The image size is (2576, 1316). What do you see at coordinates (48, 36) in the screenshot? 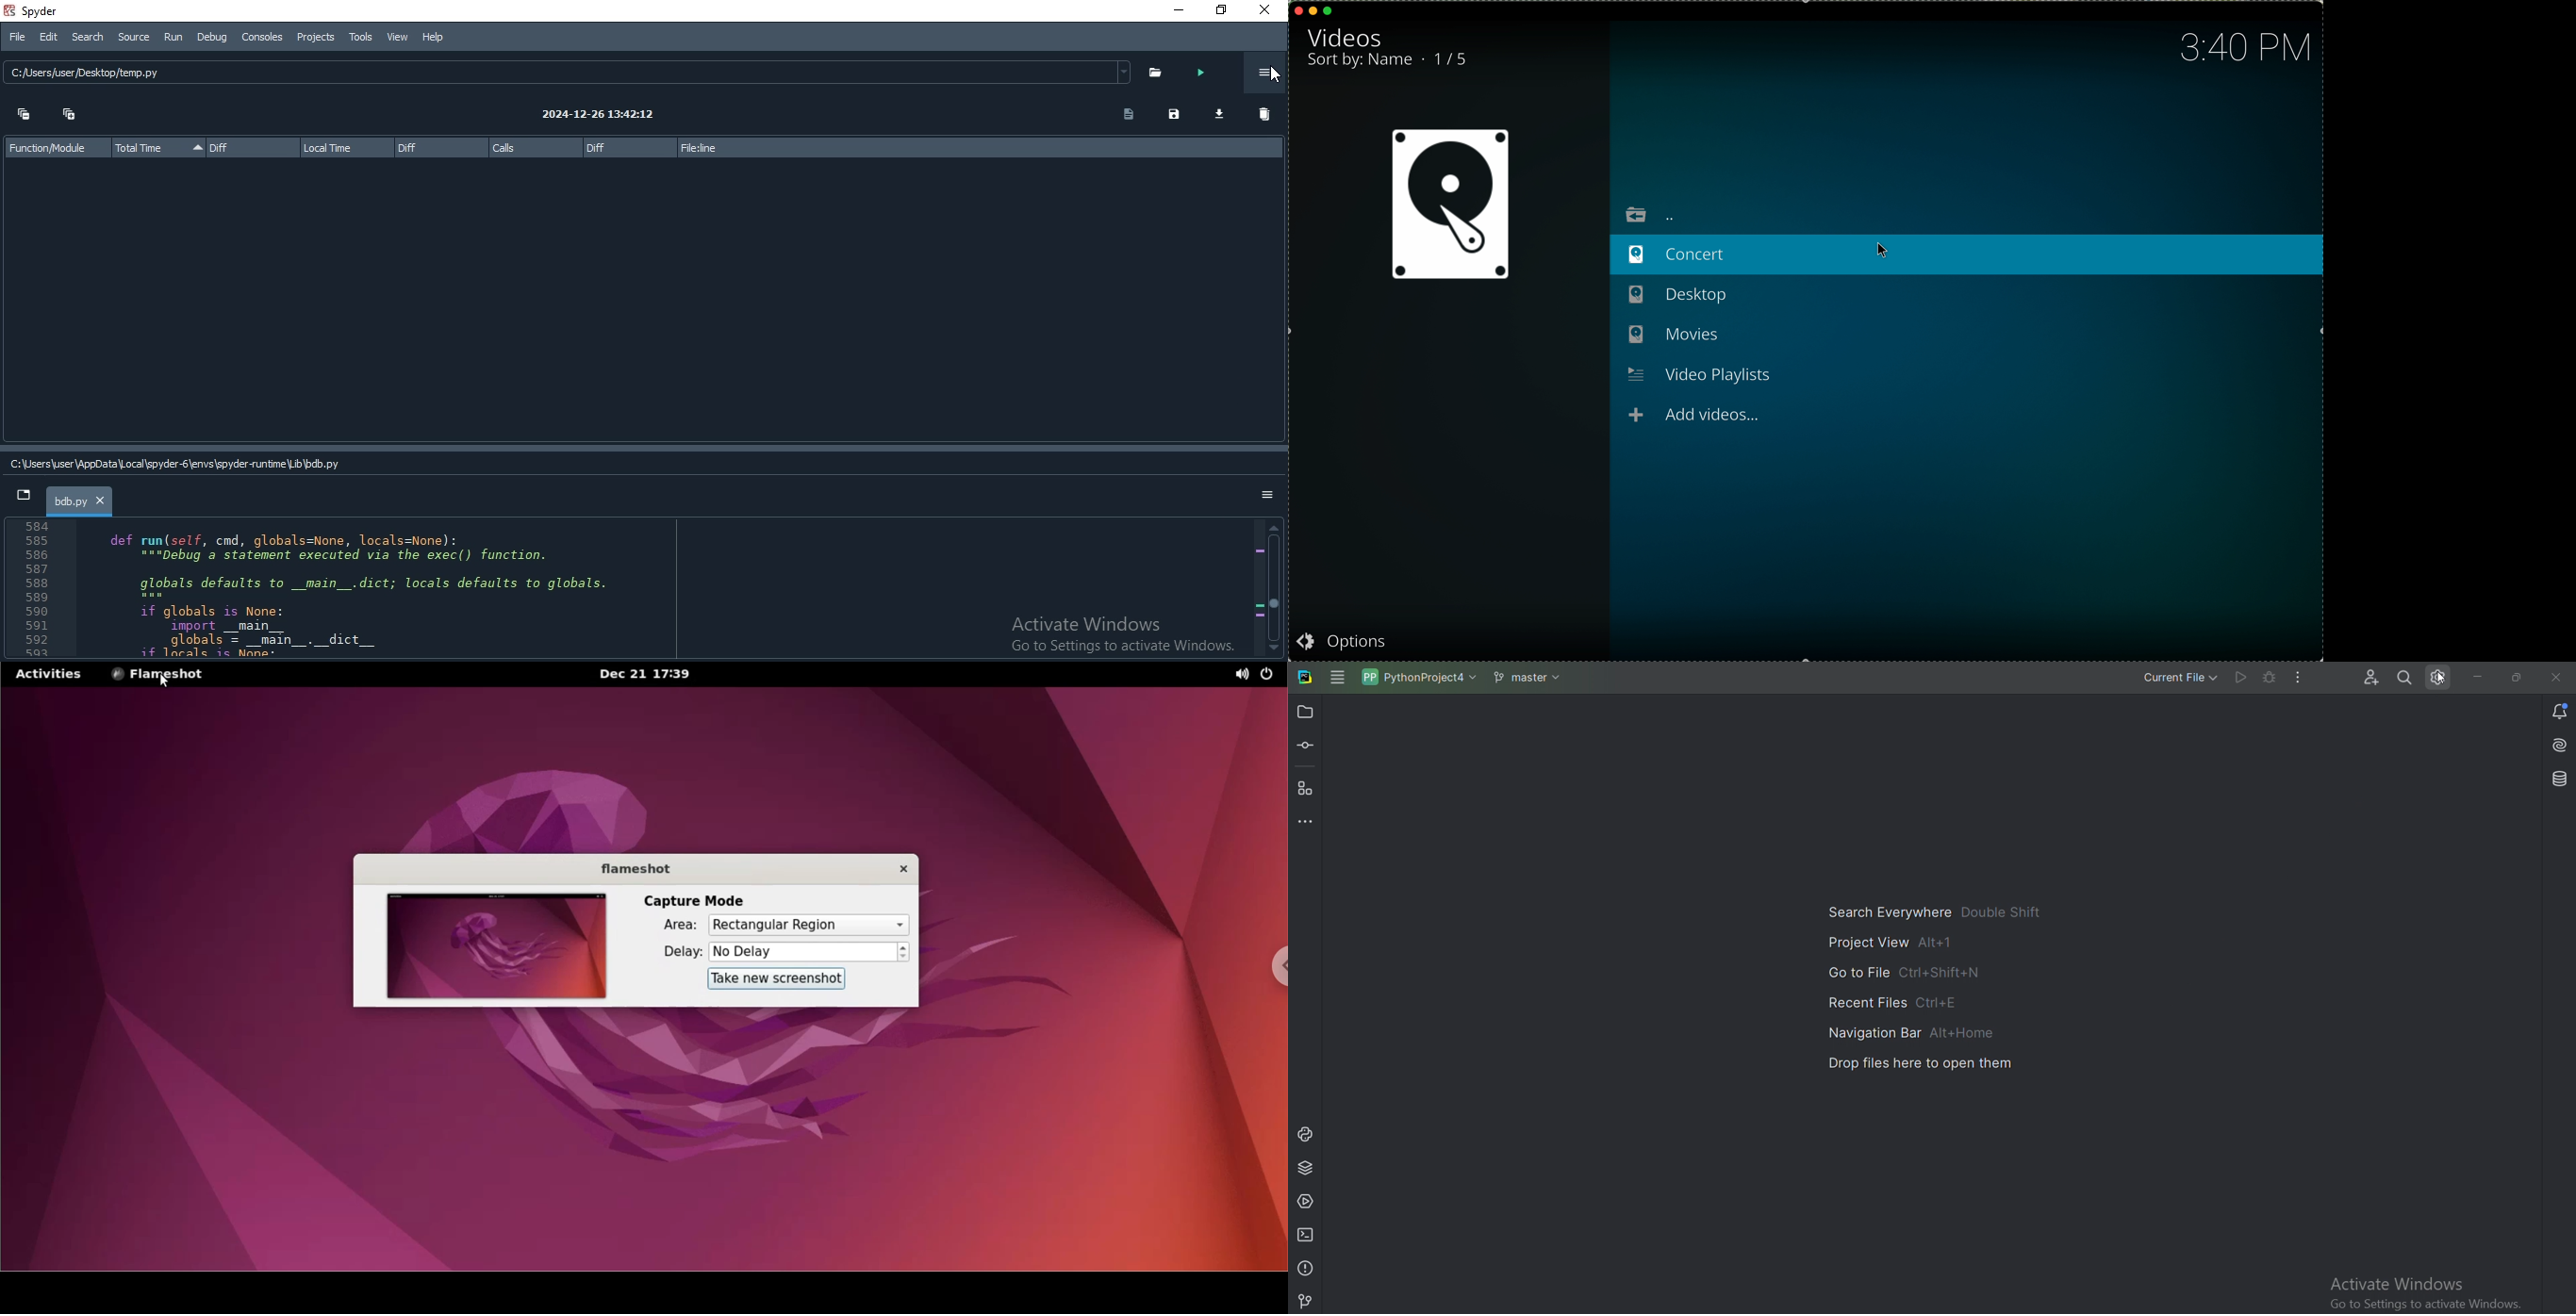
I see `Edit` at bounding box center [48, 36].